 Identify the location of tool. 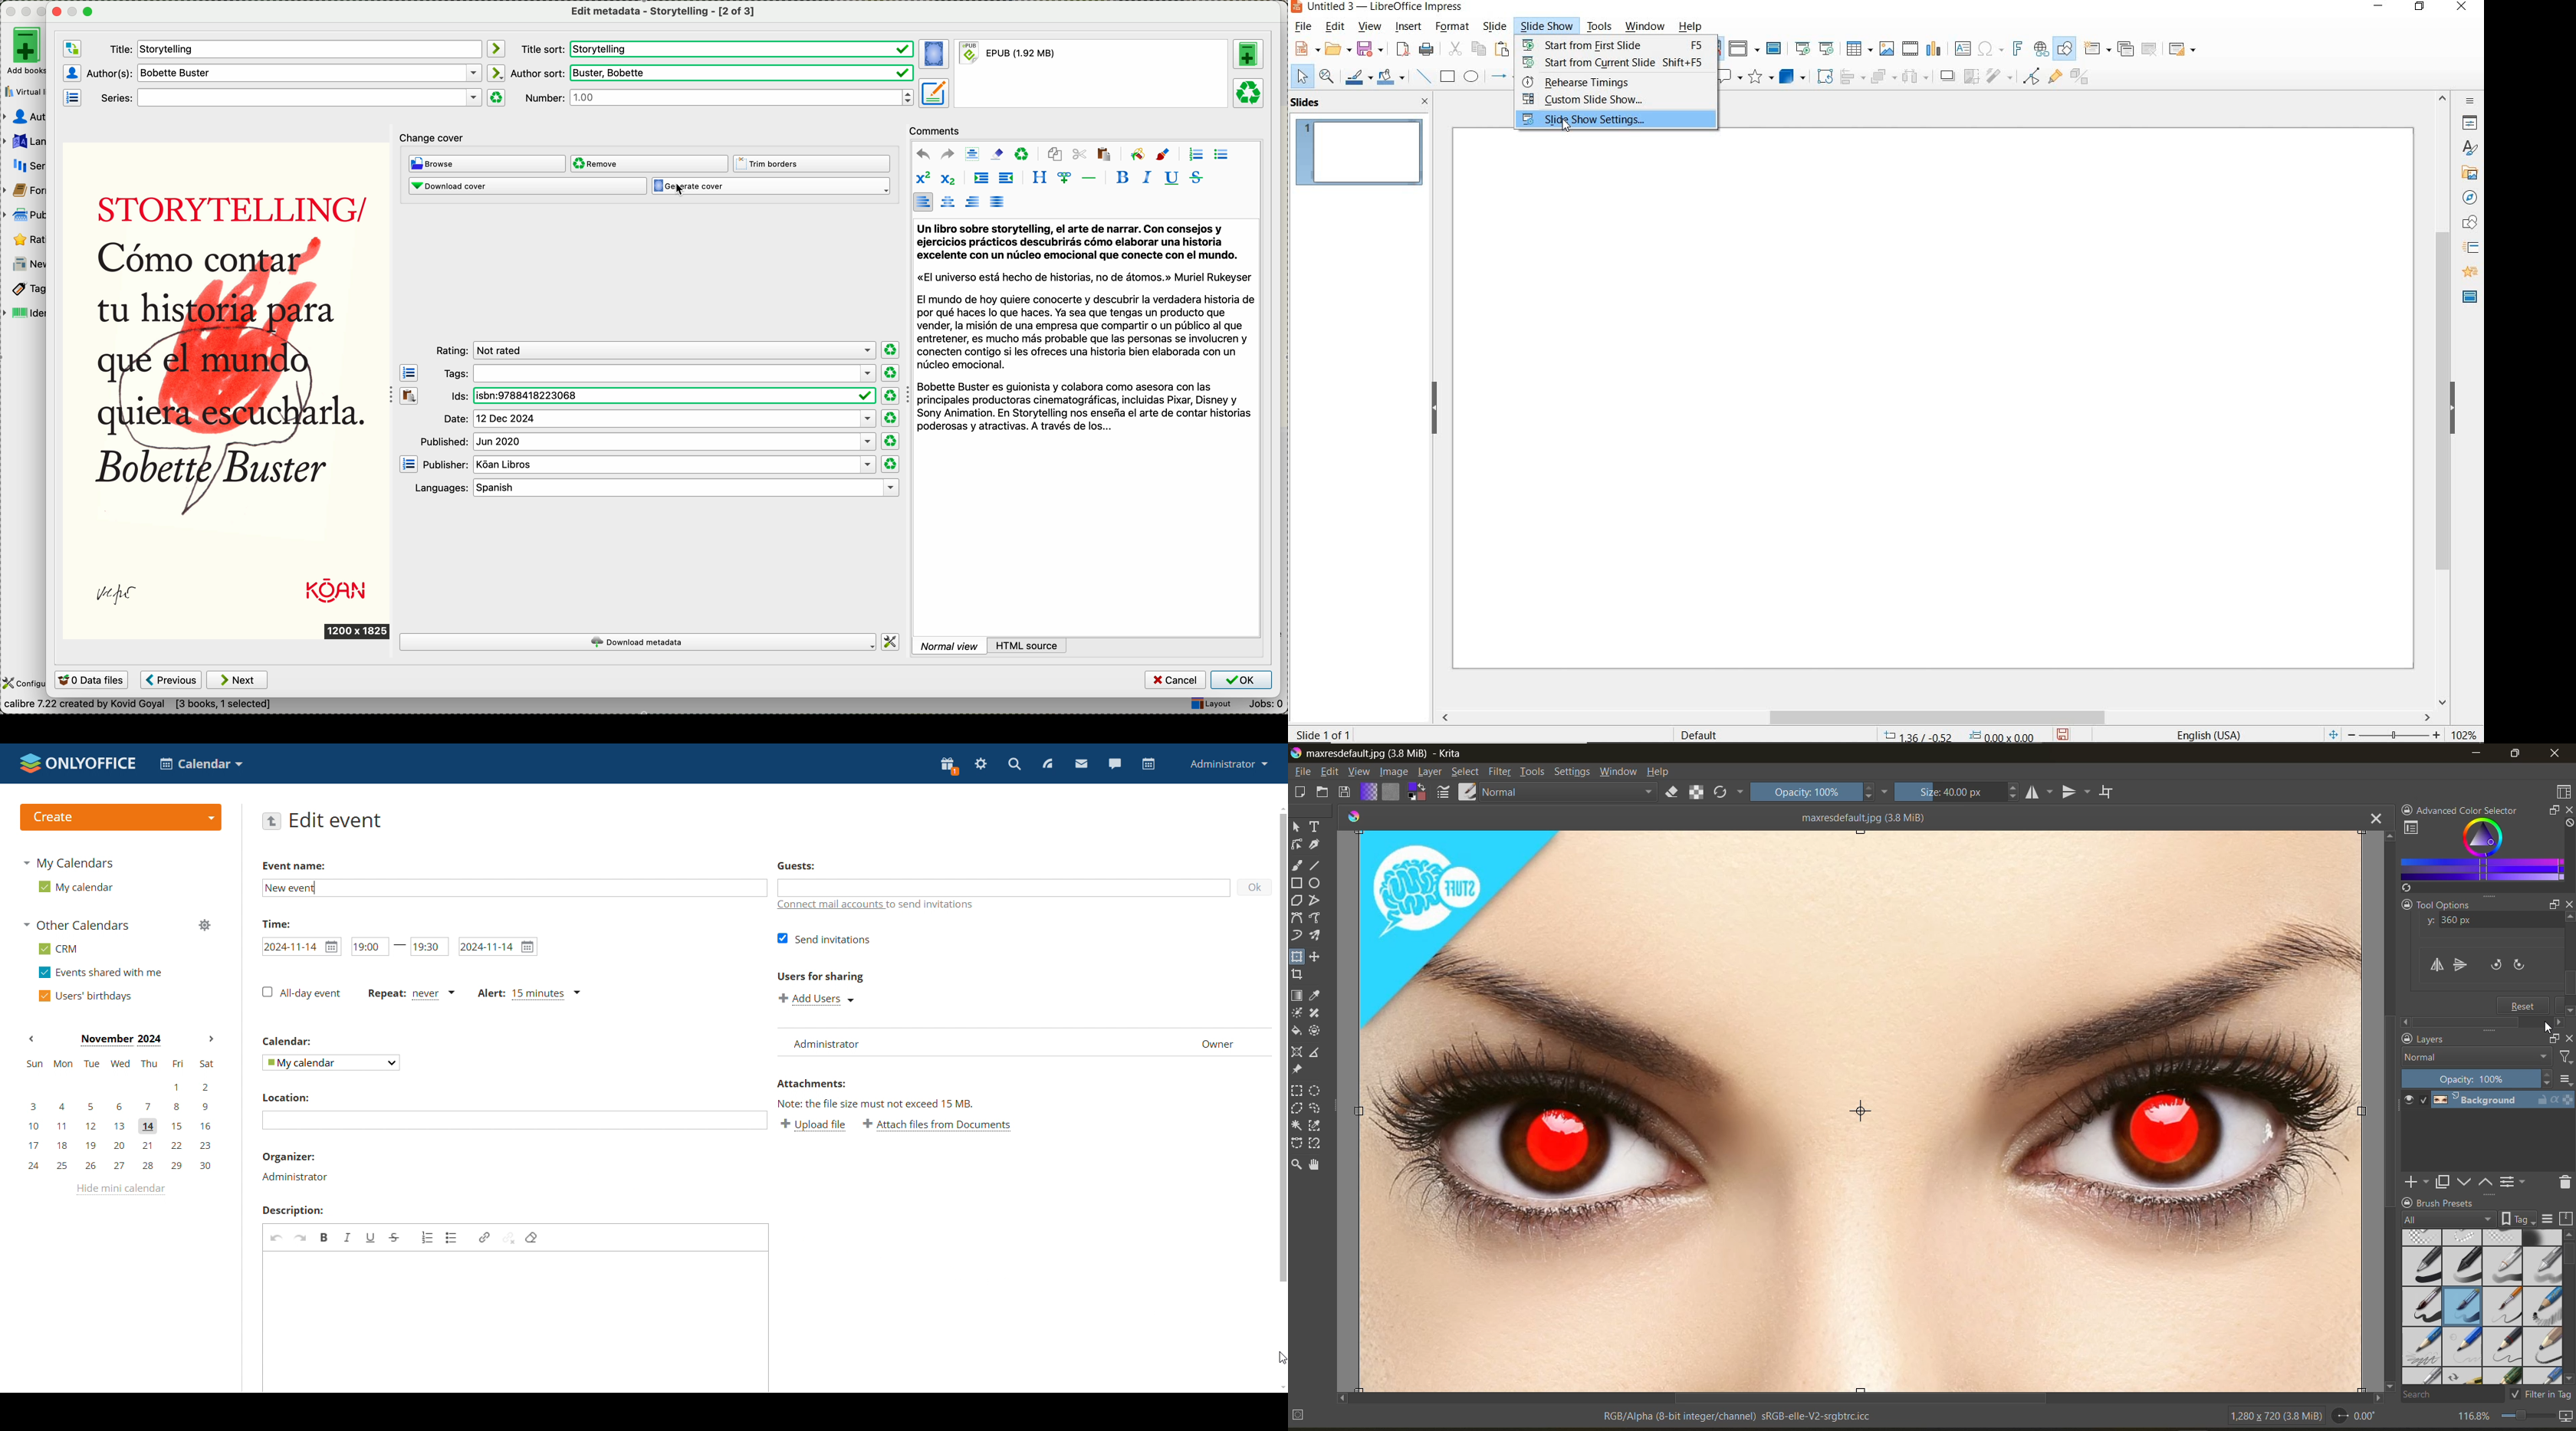
(1316, 1144).